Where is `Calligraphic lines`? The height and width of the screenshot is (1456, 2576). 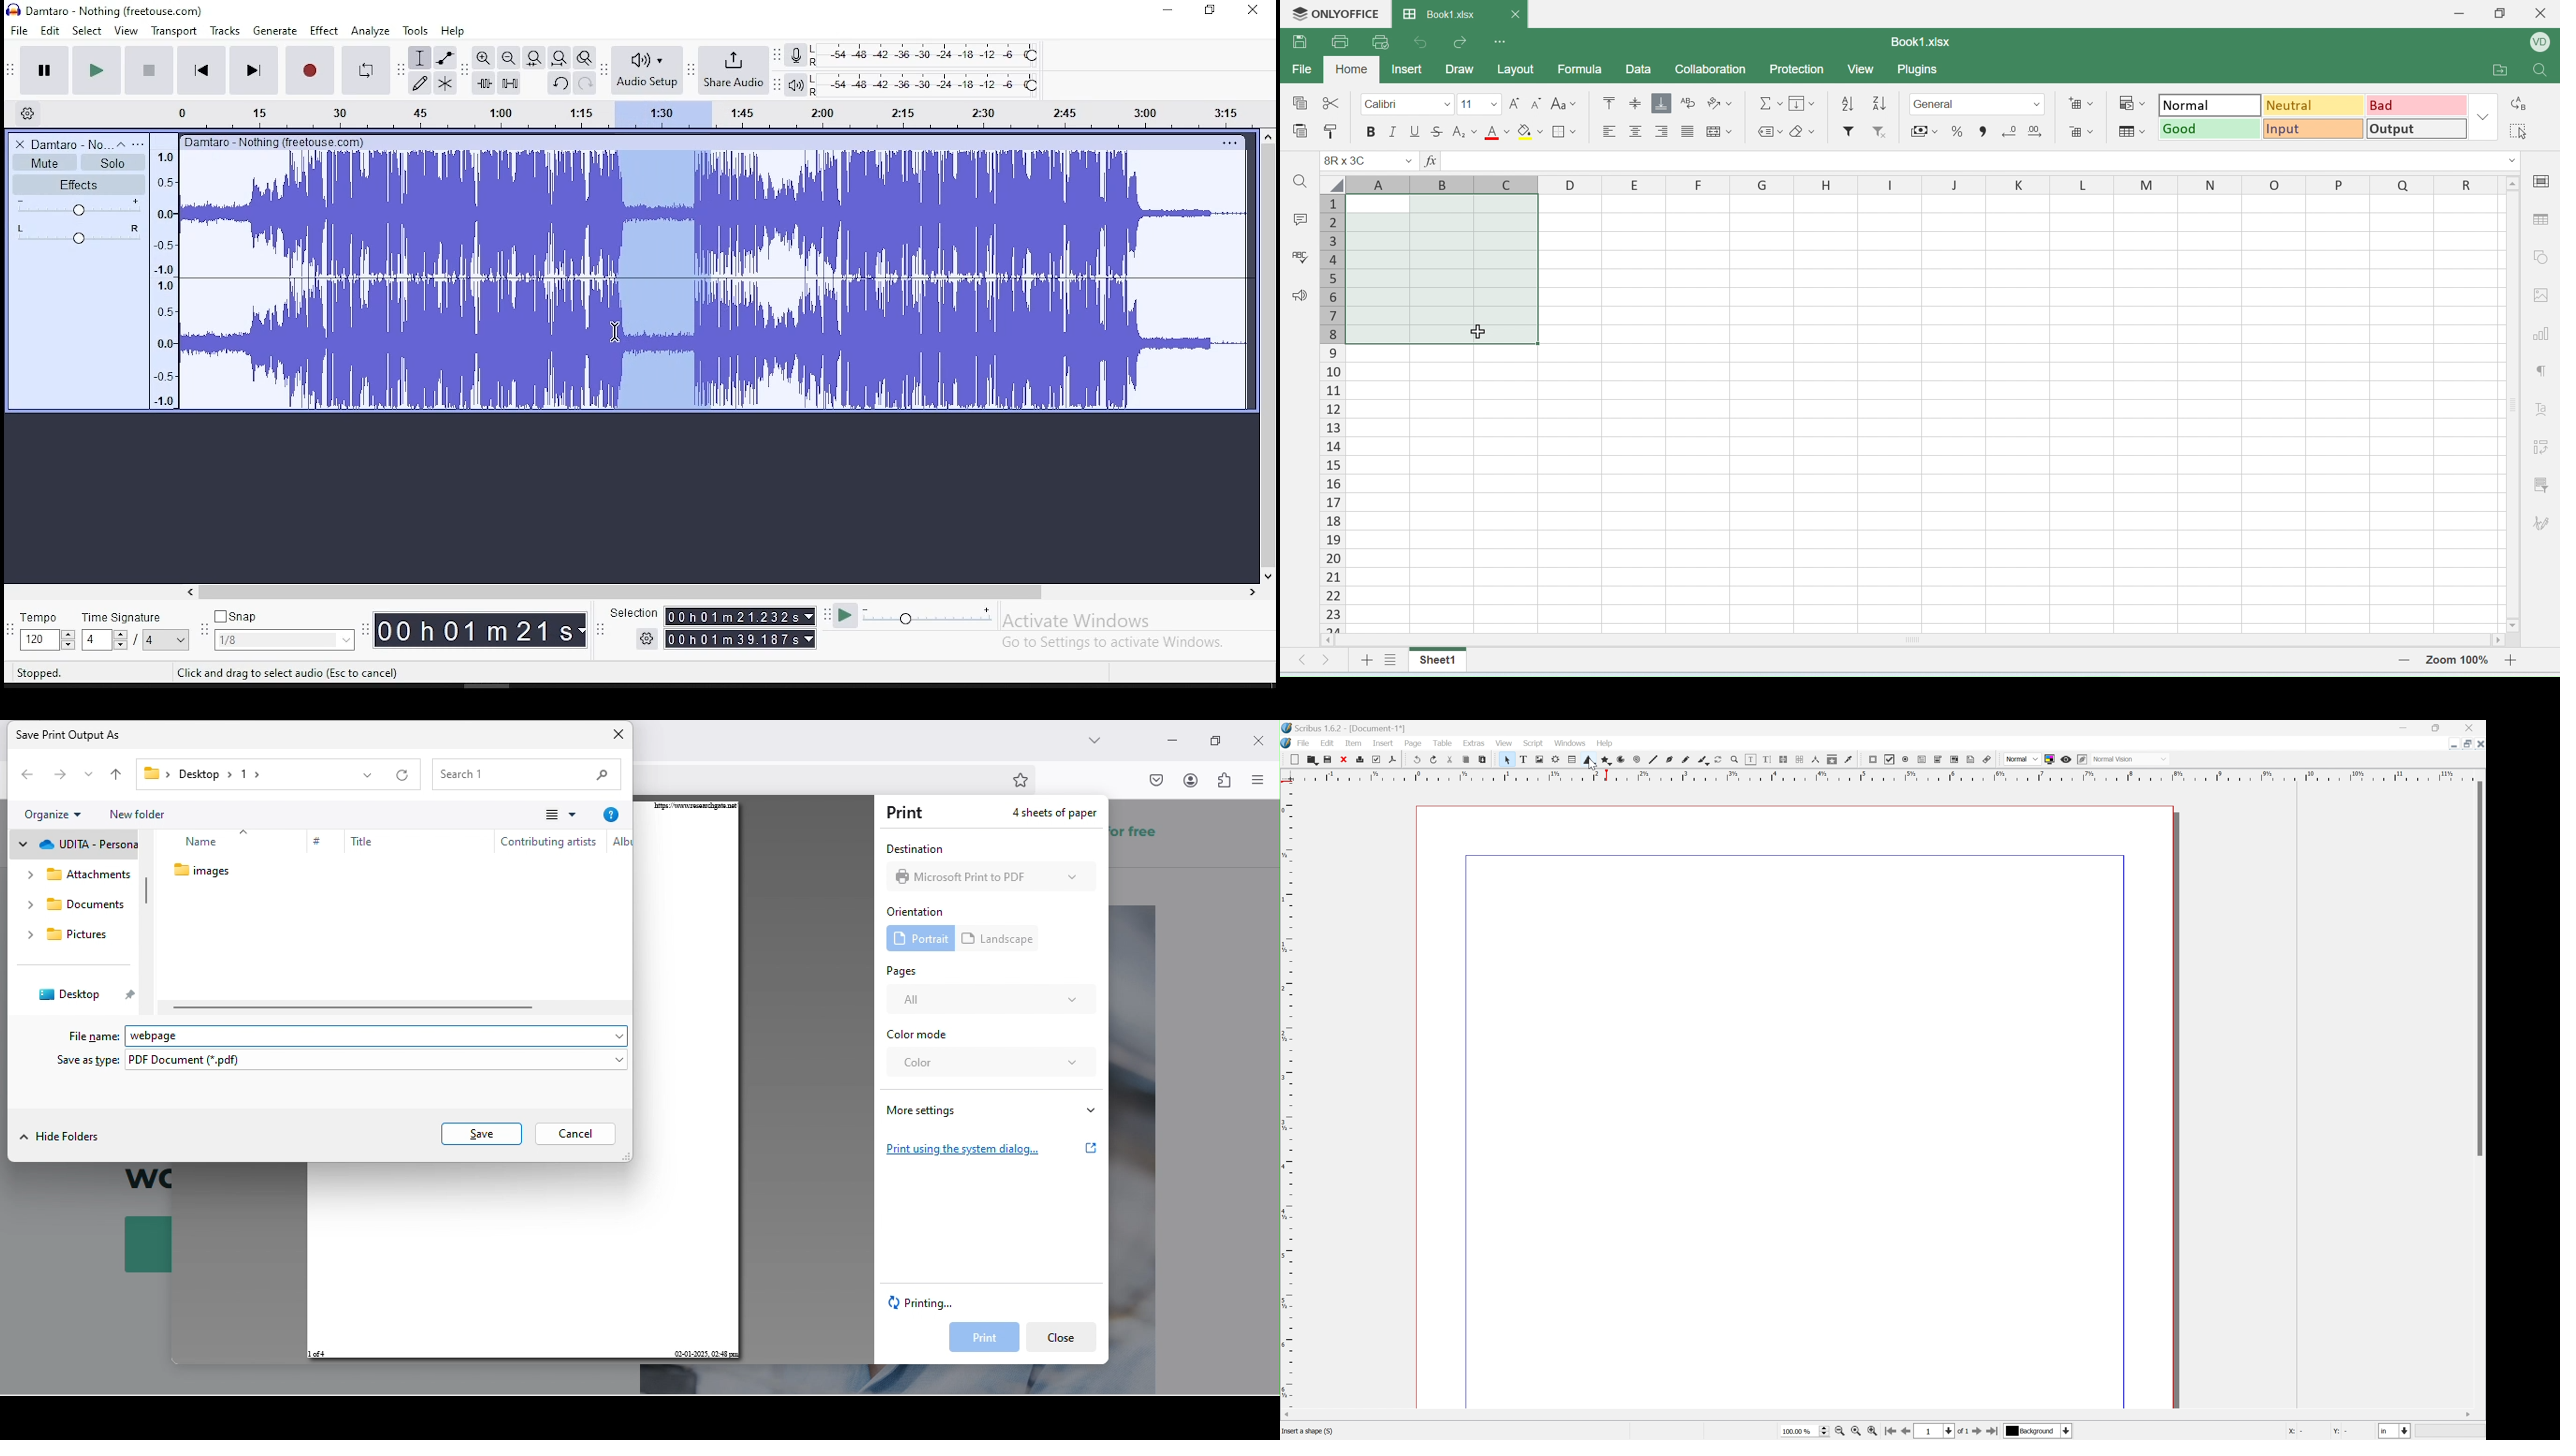
Calligraphic lines is located at coordinates (1705, 761).